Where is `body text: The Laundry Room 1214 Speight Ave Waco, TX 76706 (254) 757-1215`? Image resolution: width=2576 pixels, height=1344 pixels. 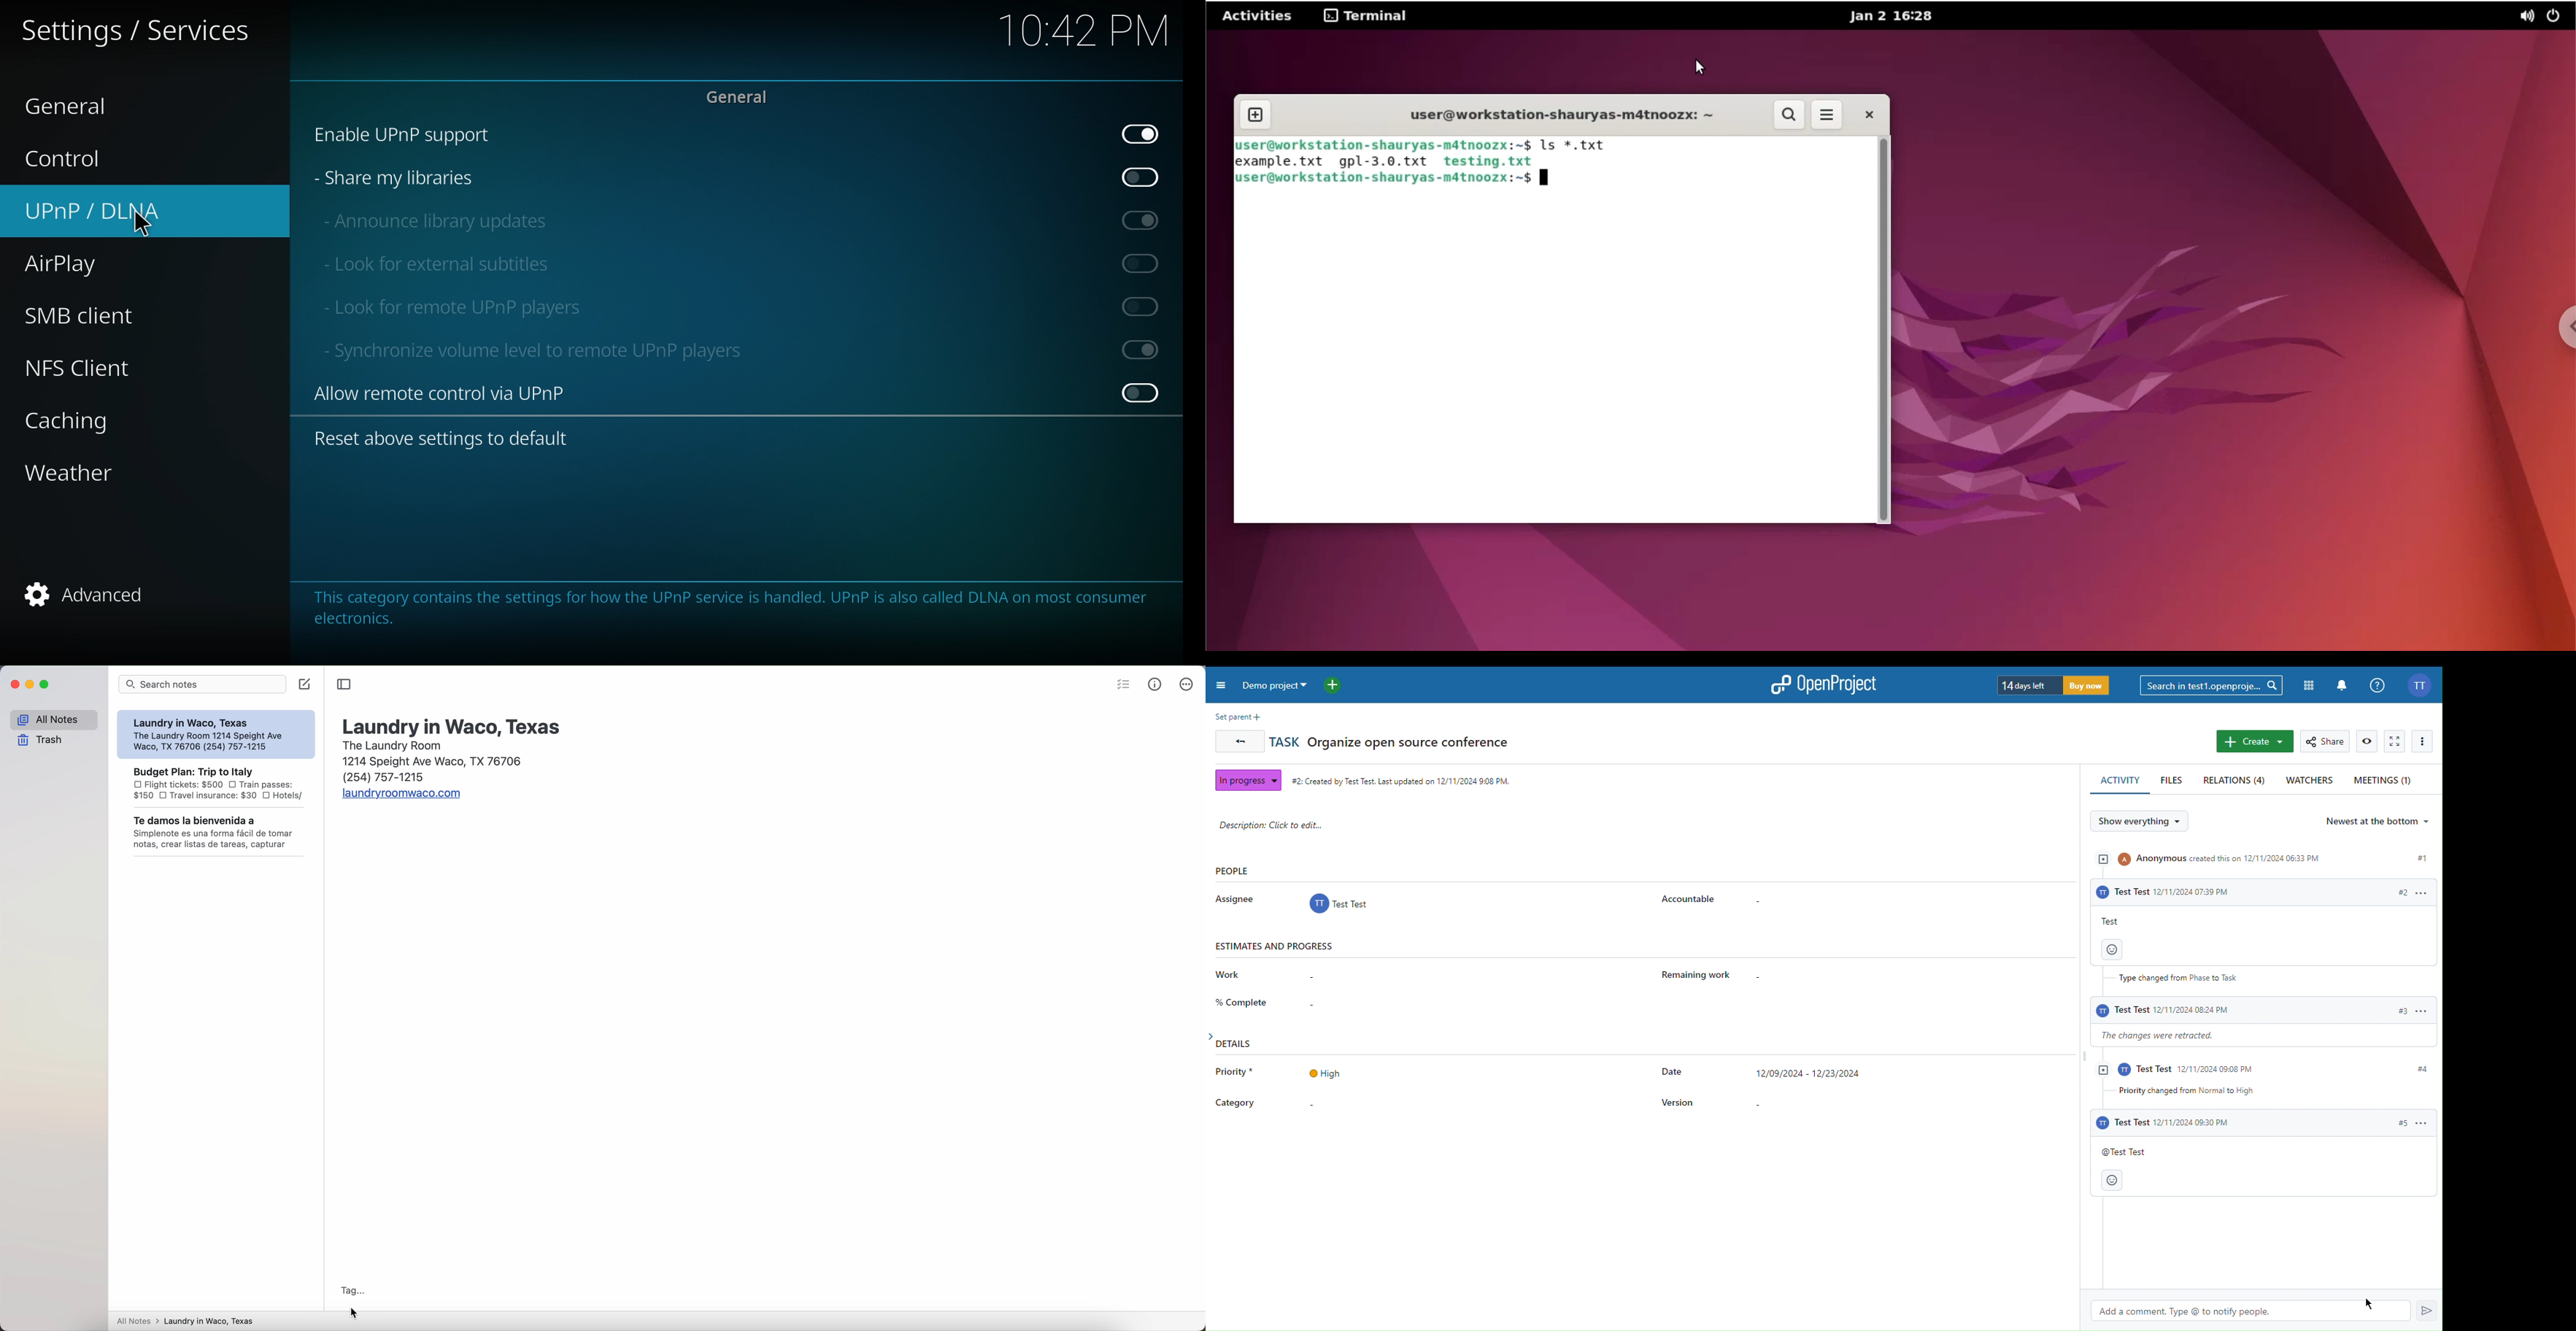
body text: The Laundry Room 1214 Speight Ave Waco, TX 76706 (254) 757-1215 is located at coordinates (428, 762).